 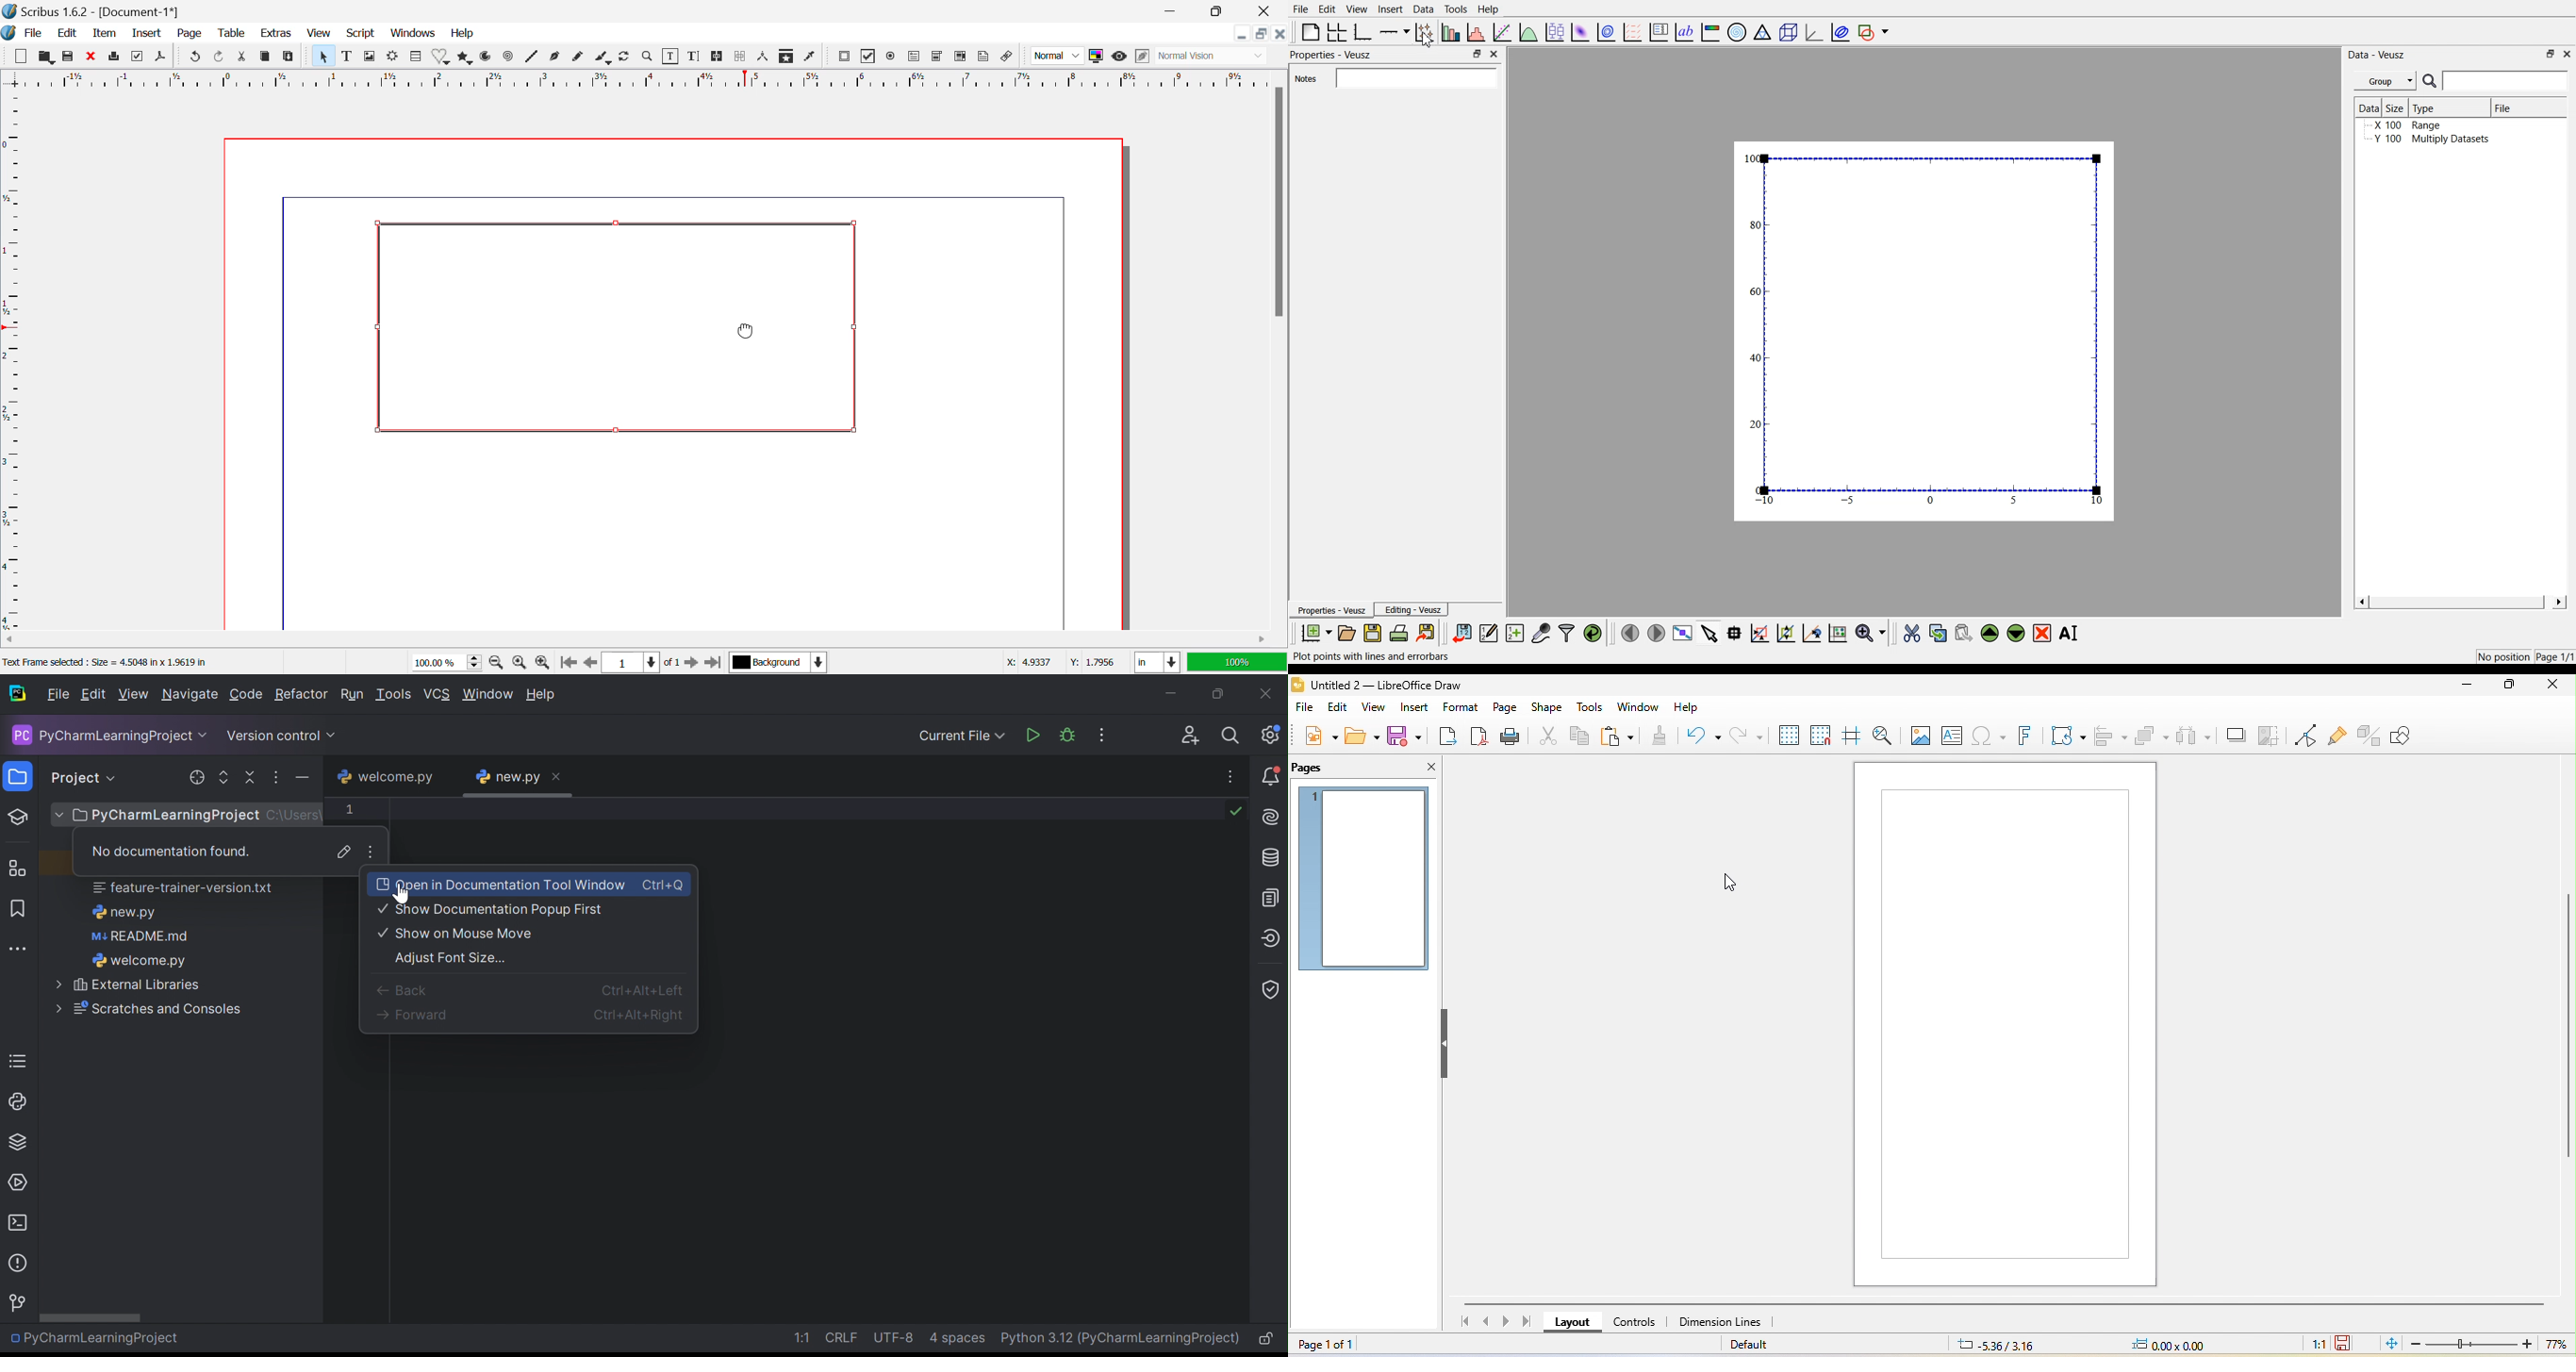 I want to click on Normal Vision, so click(x=1214, y=57).